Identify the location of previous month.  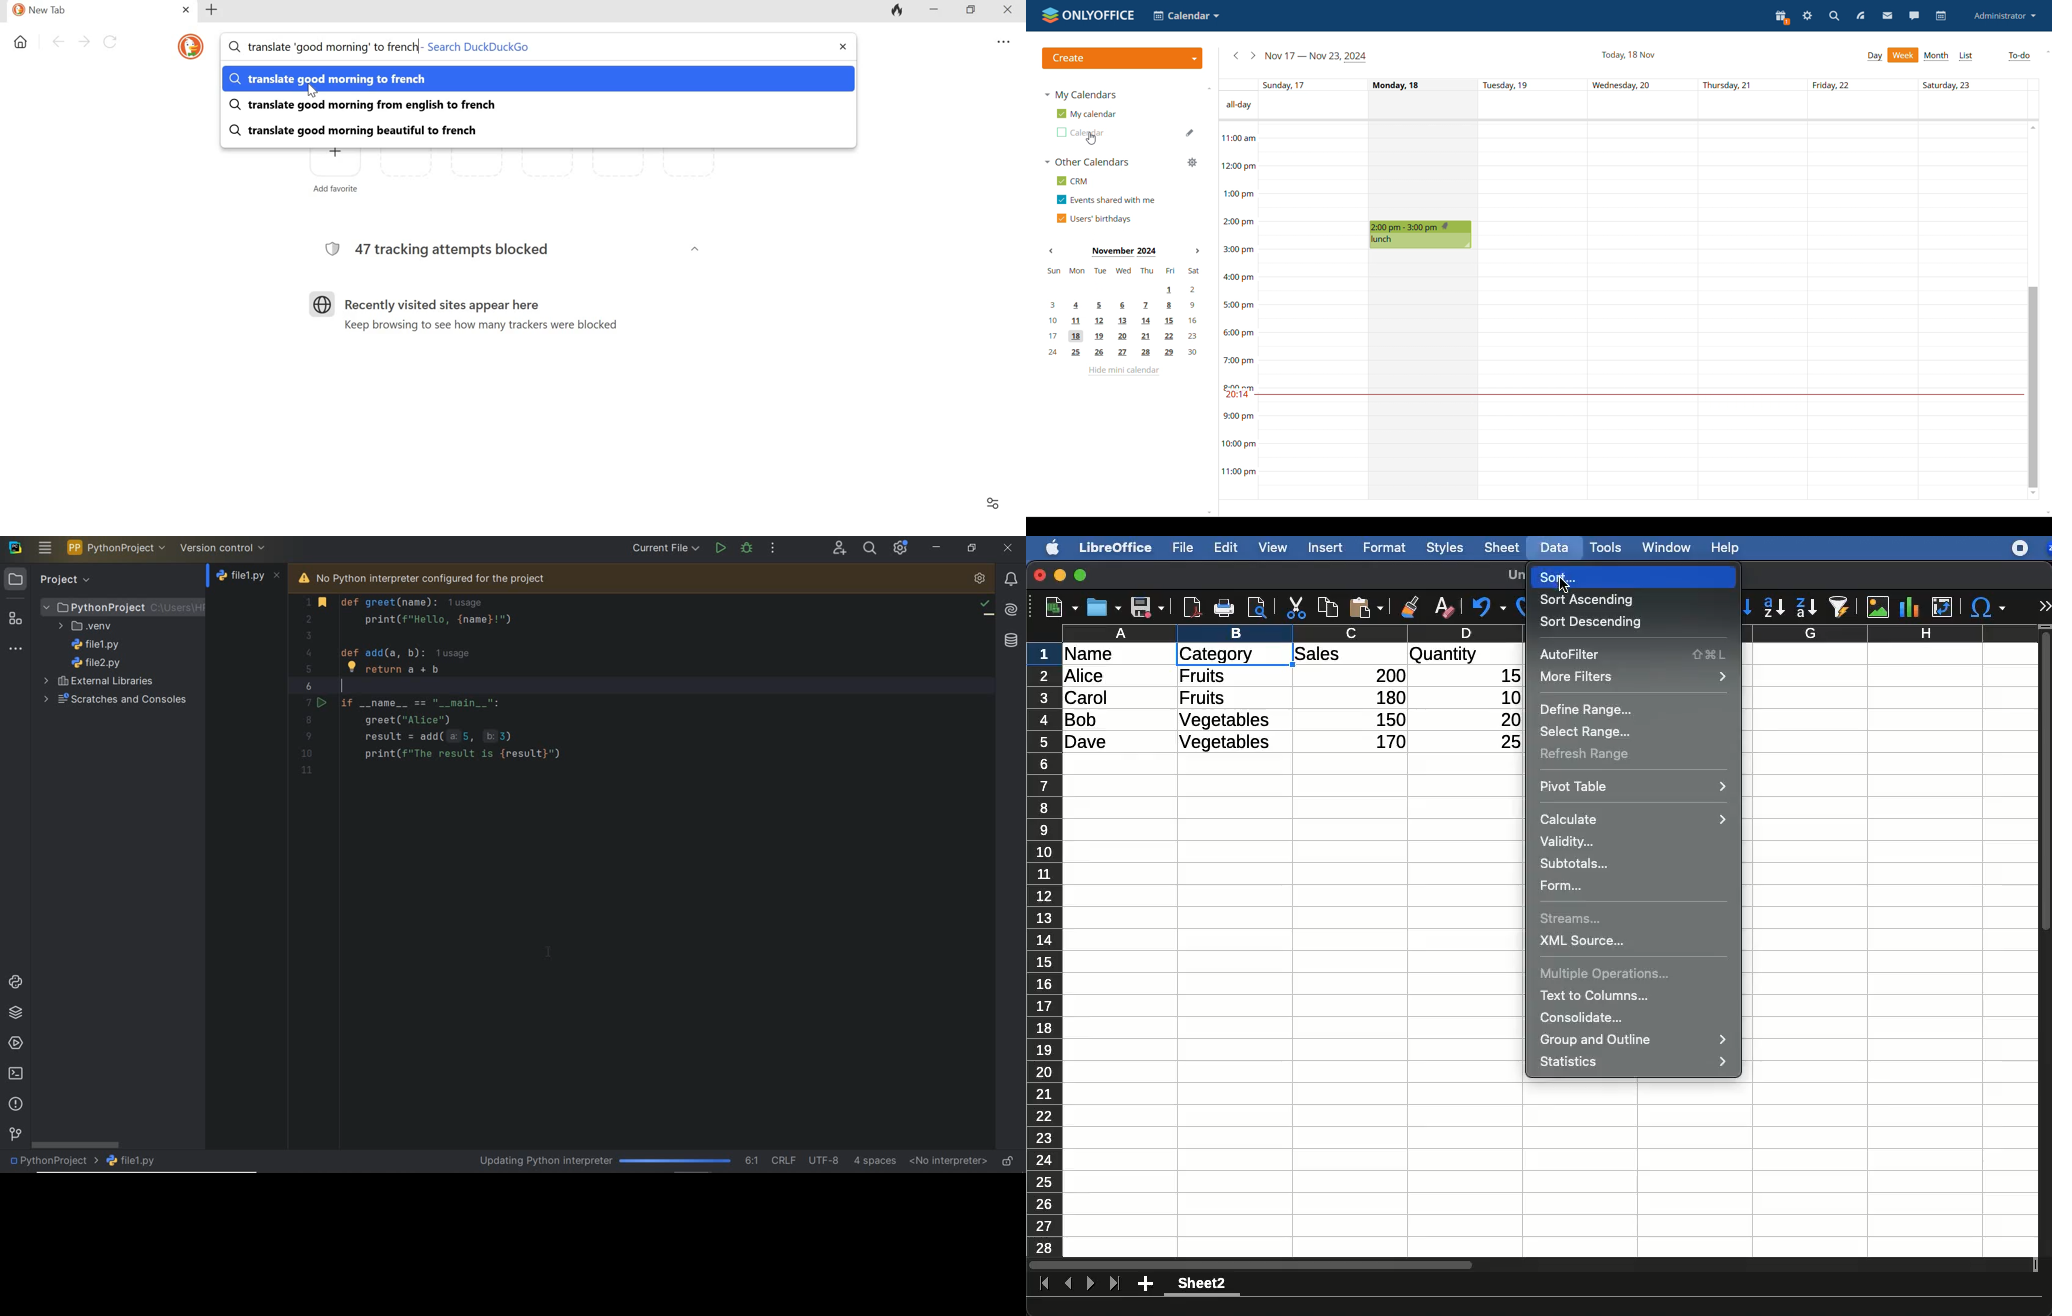
(1236, 56).